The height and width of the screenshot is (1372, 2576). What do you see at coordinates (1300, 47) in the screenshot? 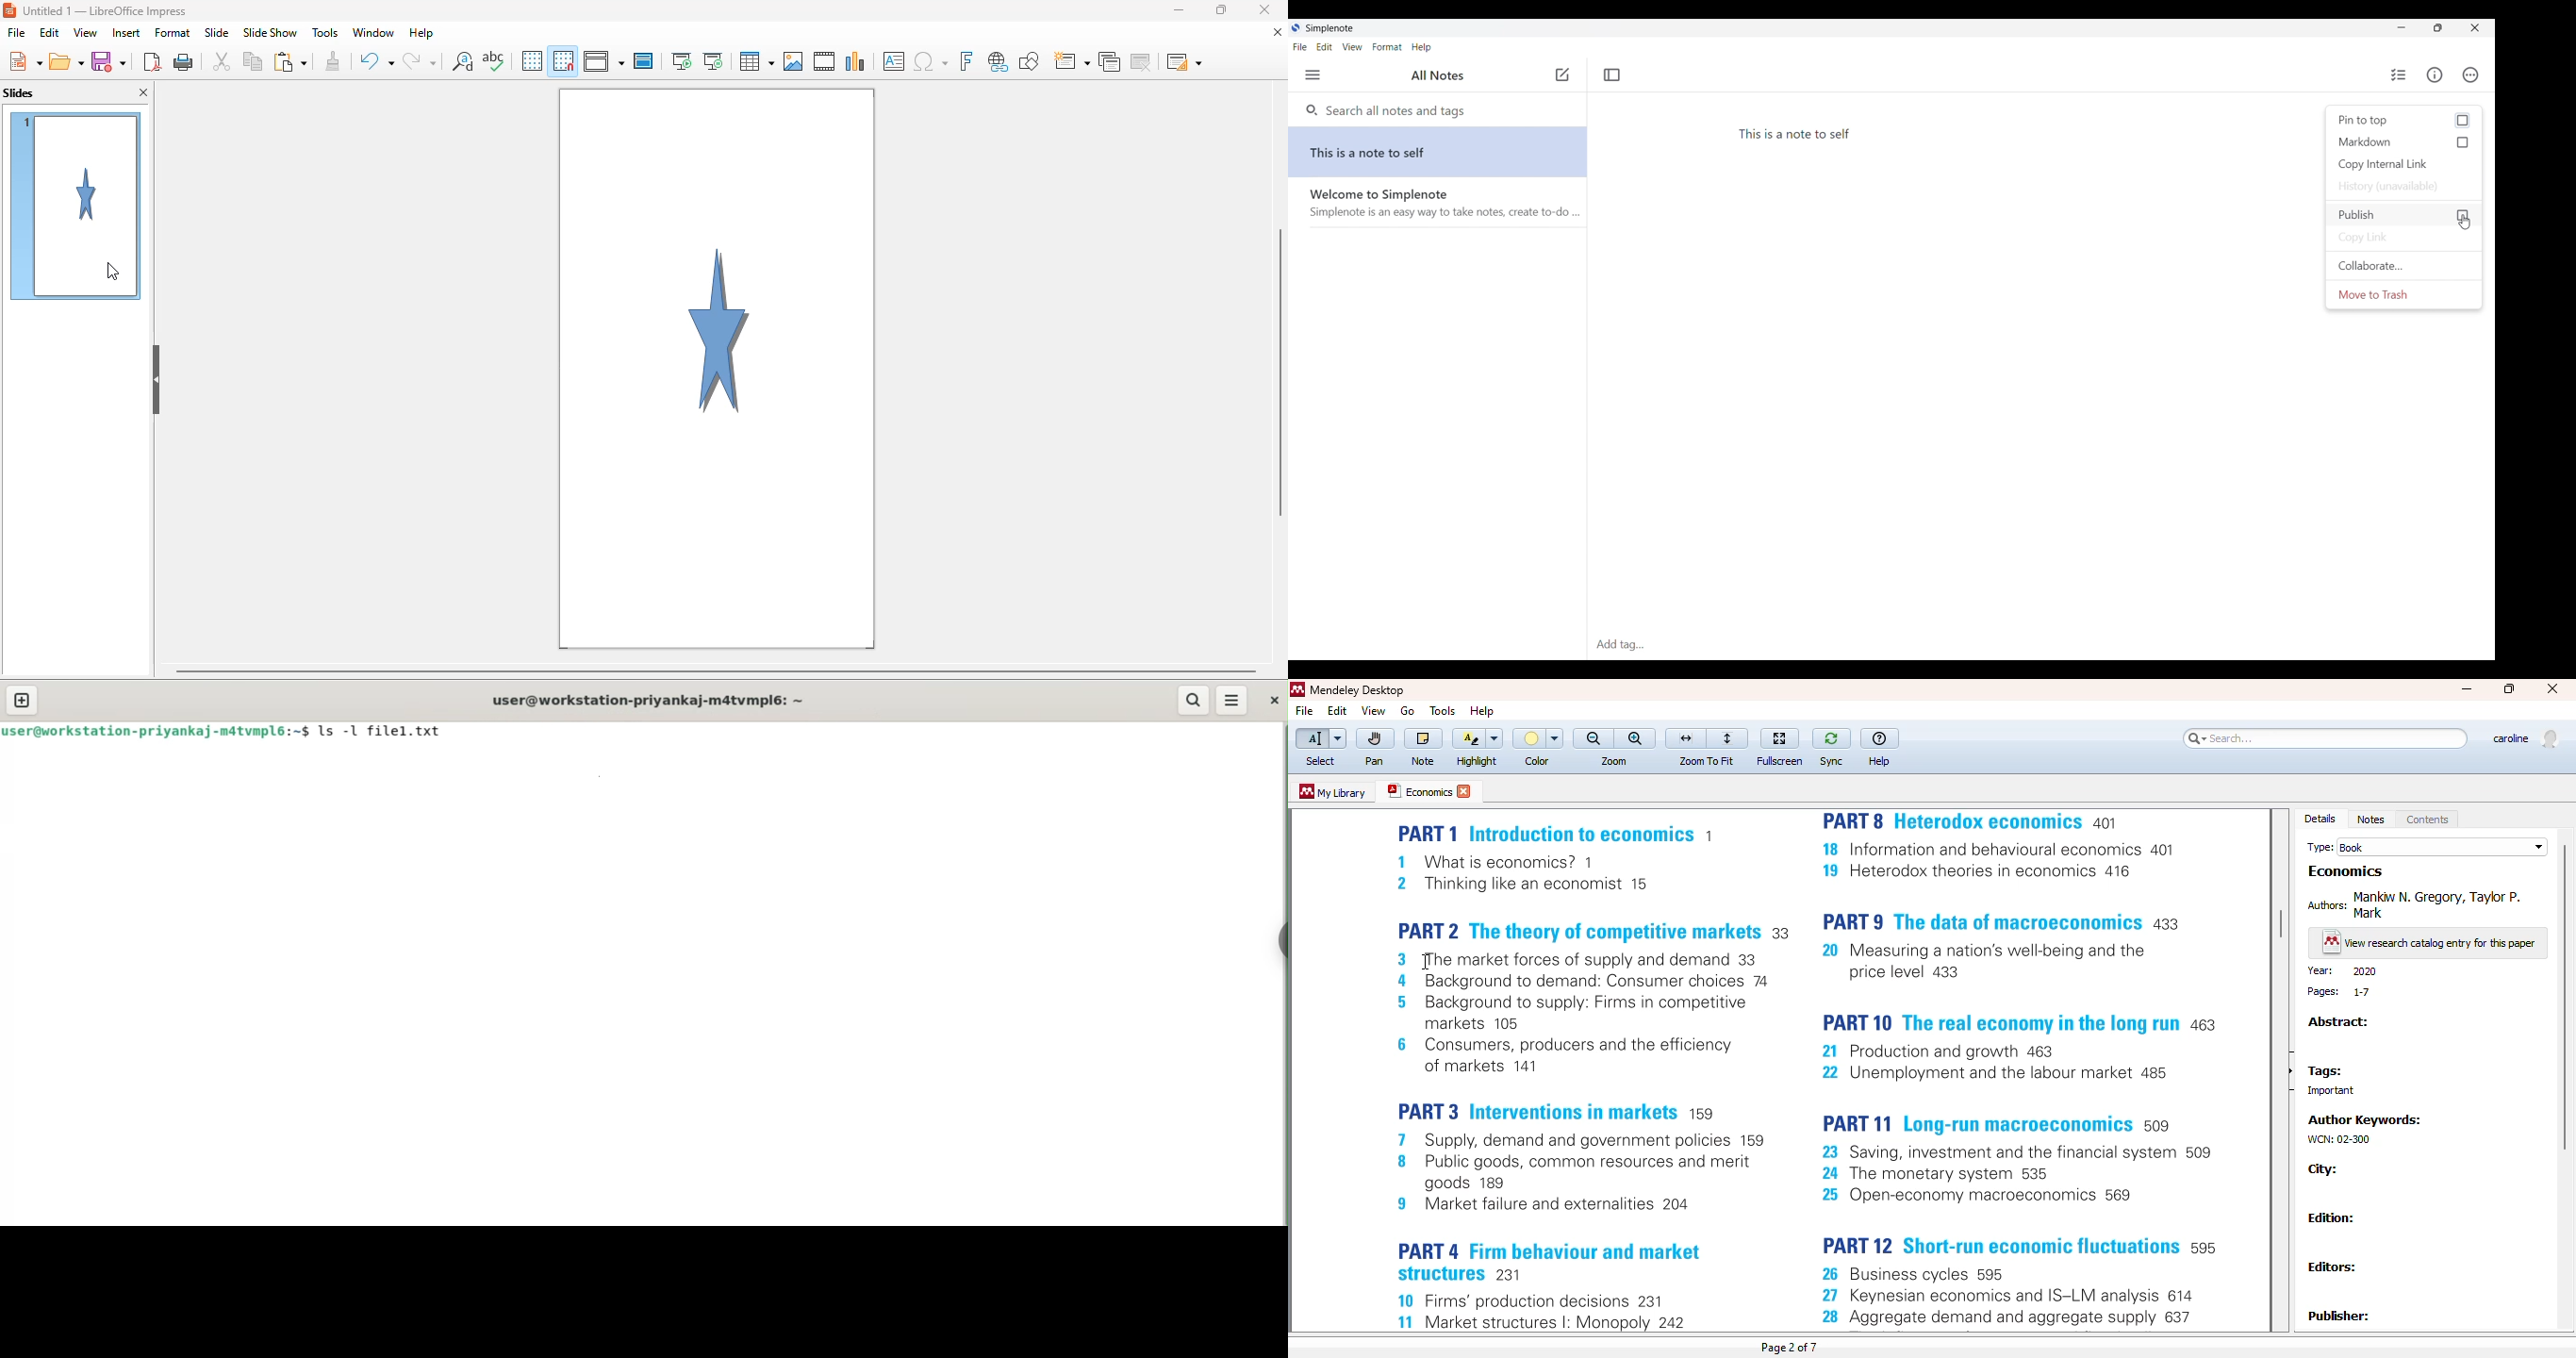
I see `File` at bounding box center [1300, 47].